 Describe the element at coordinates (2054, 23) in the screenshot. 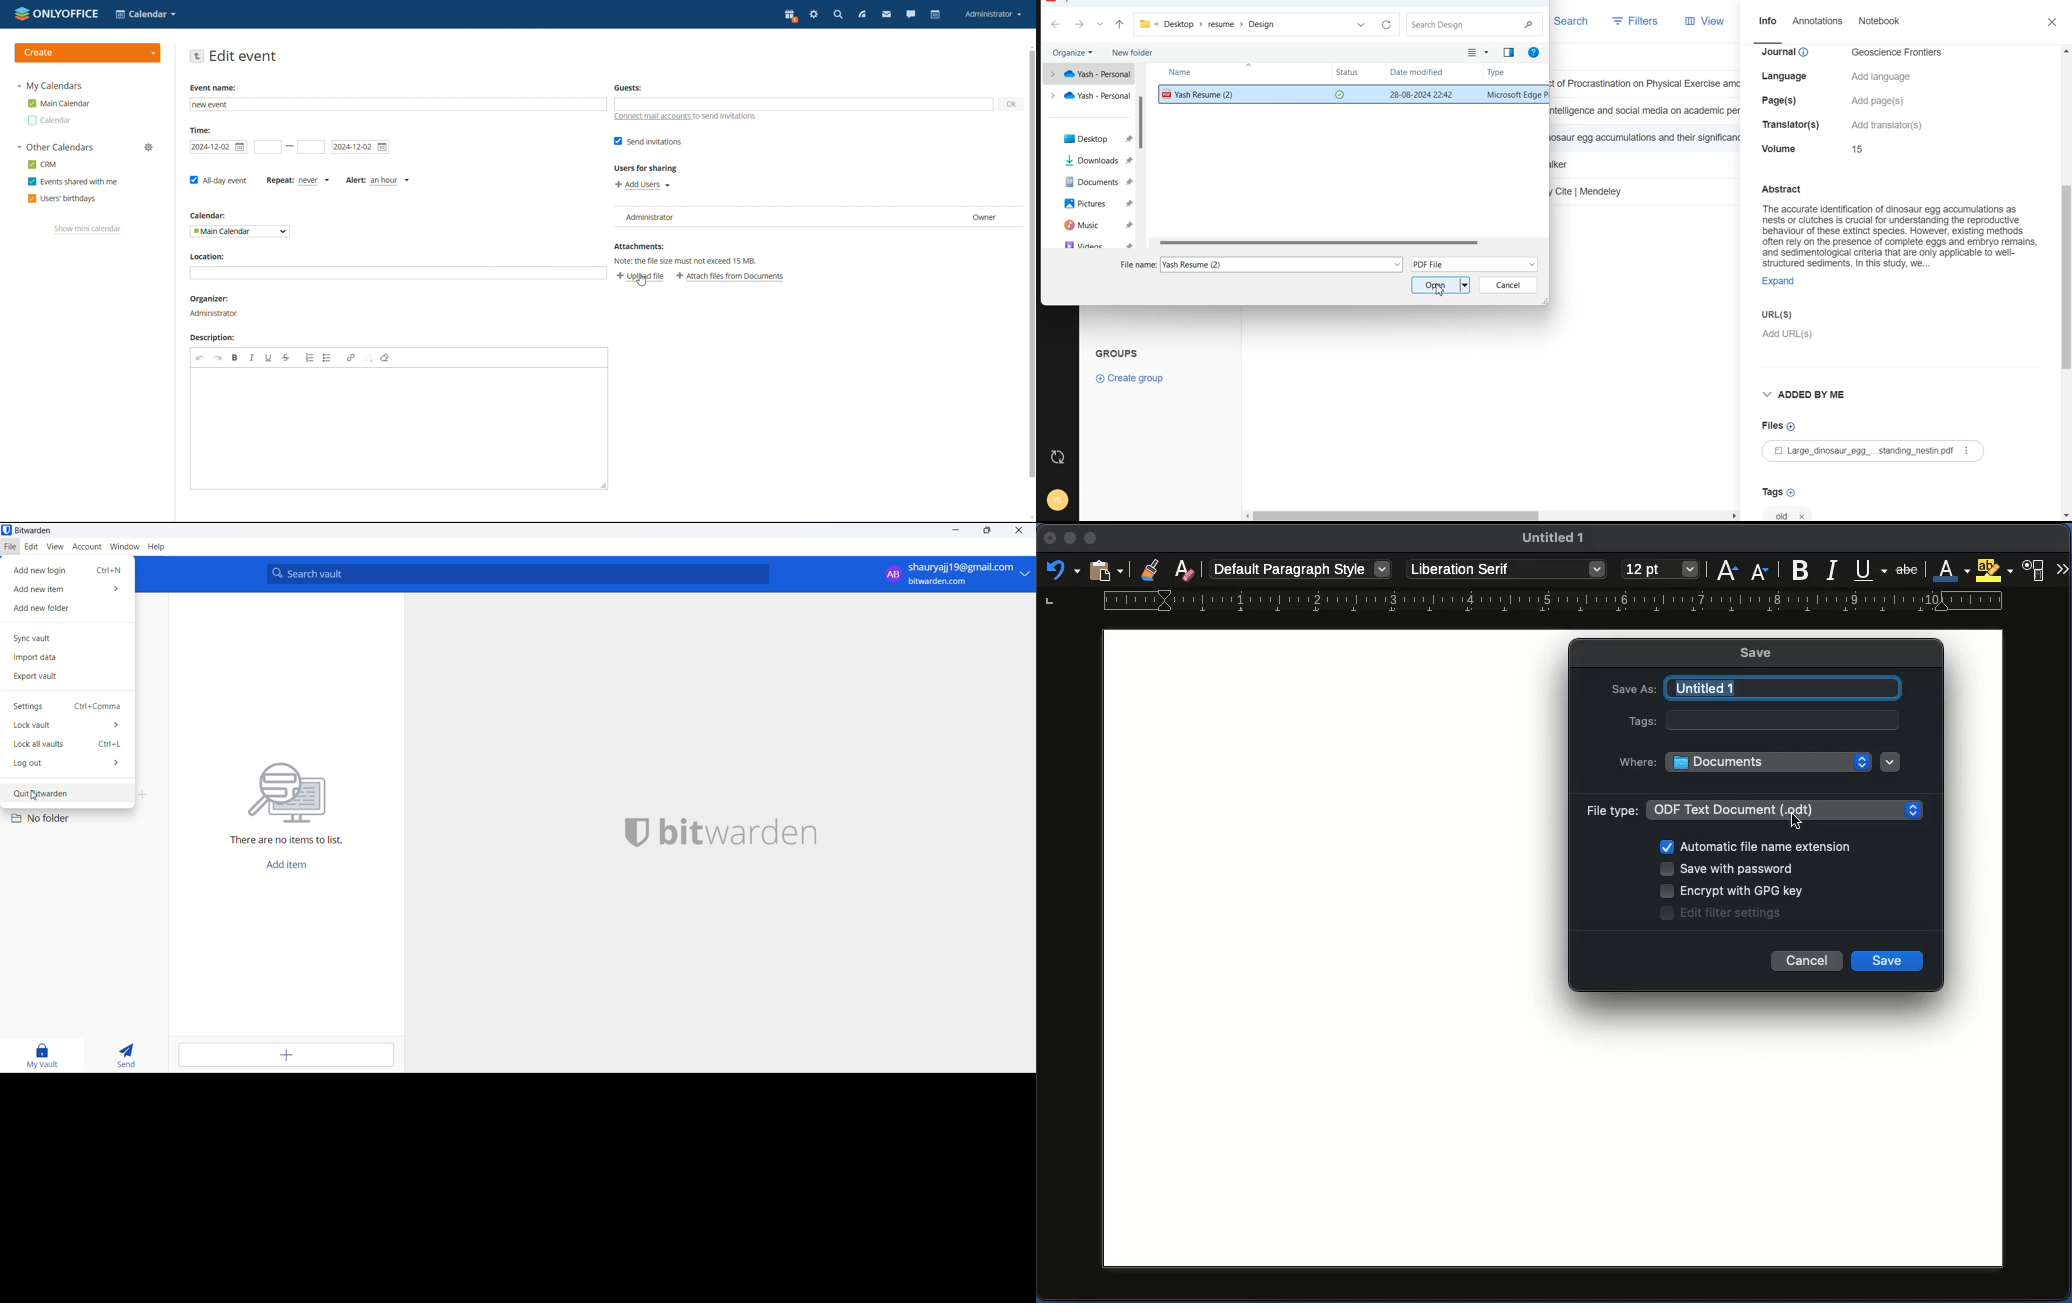

I see `Close` at that location.